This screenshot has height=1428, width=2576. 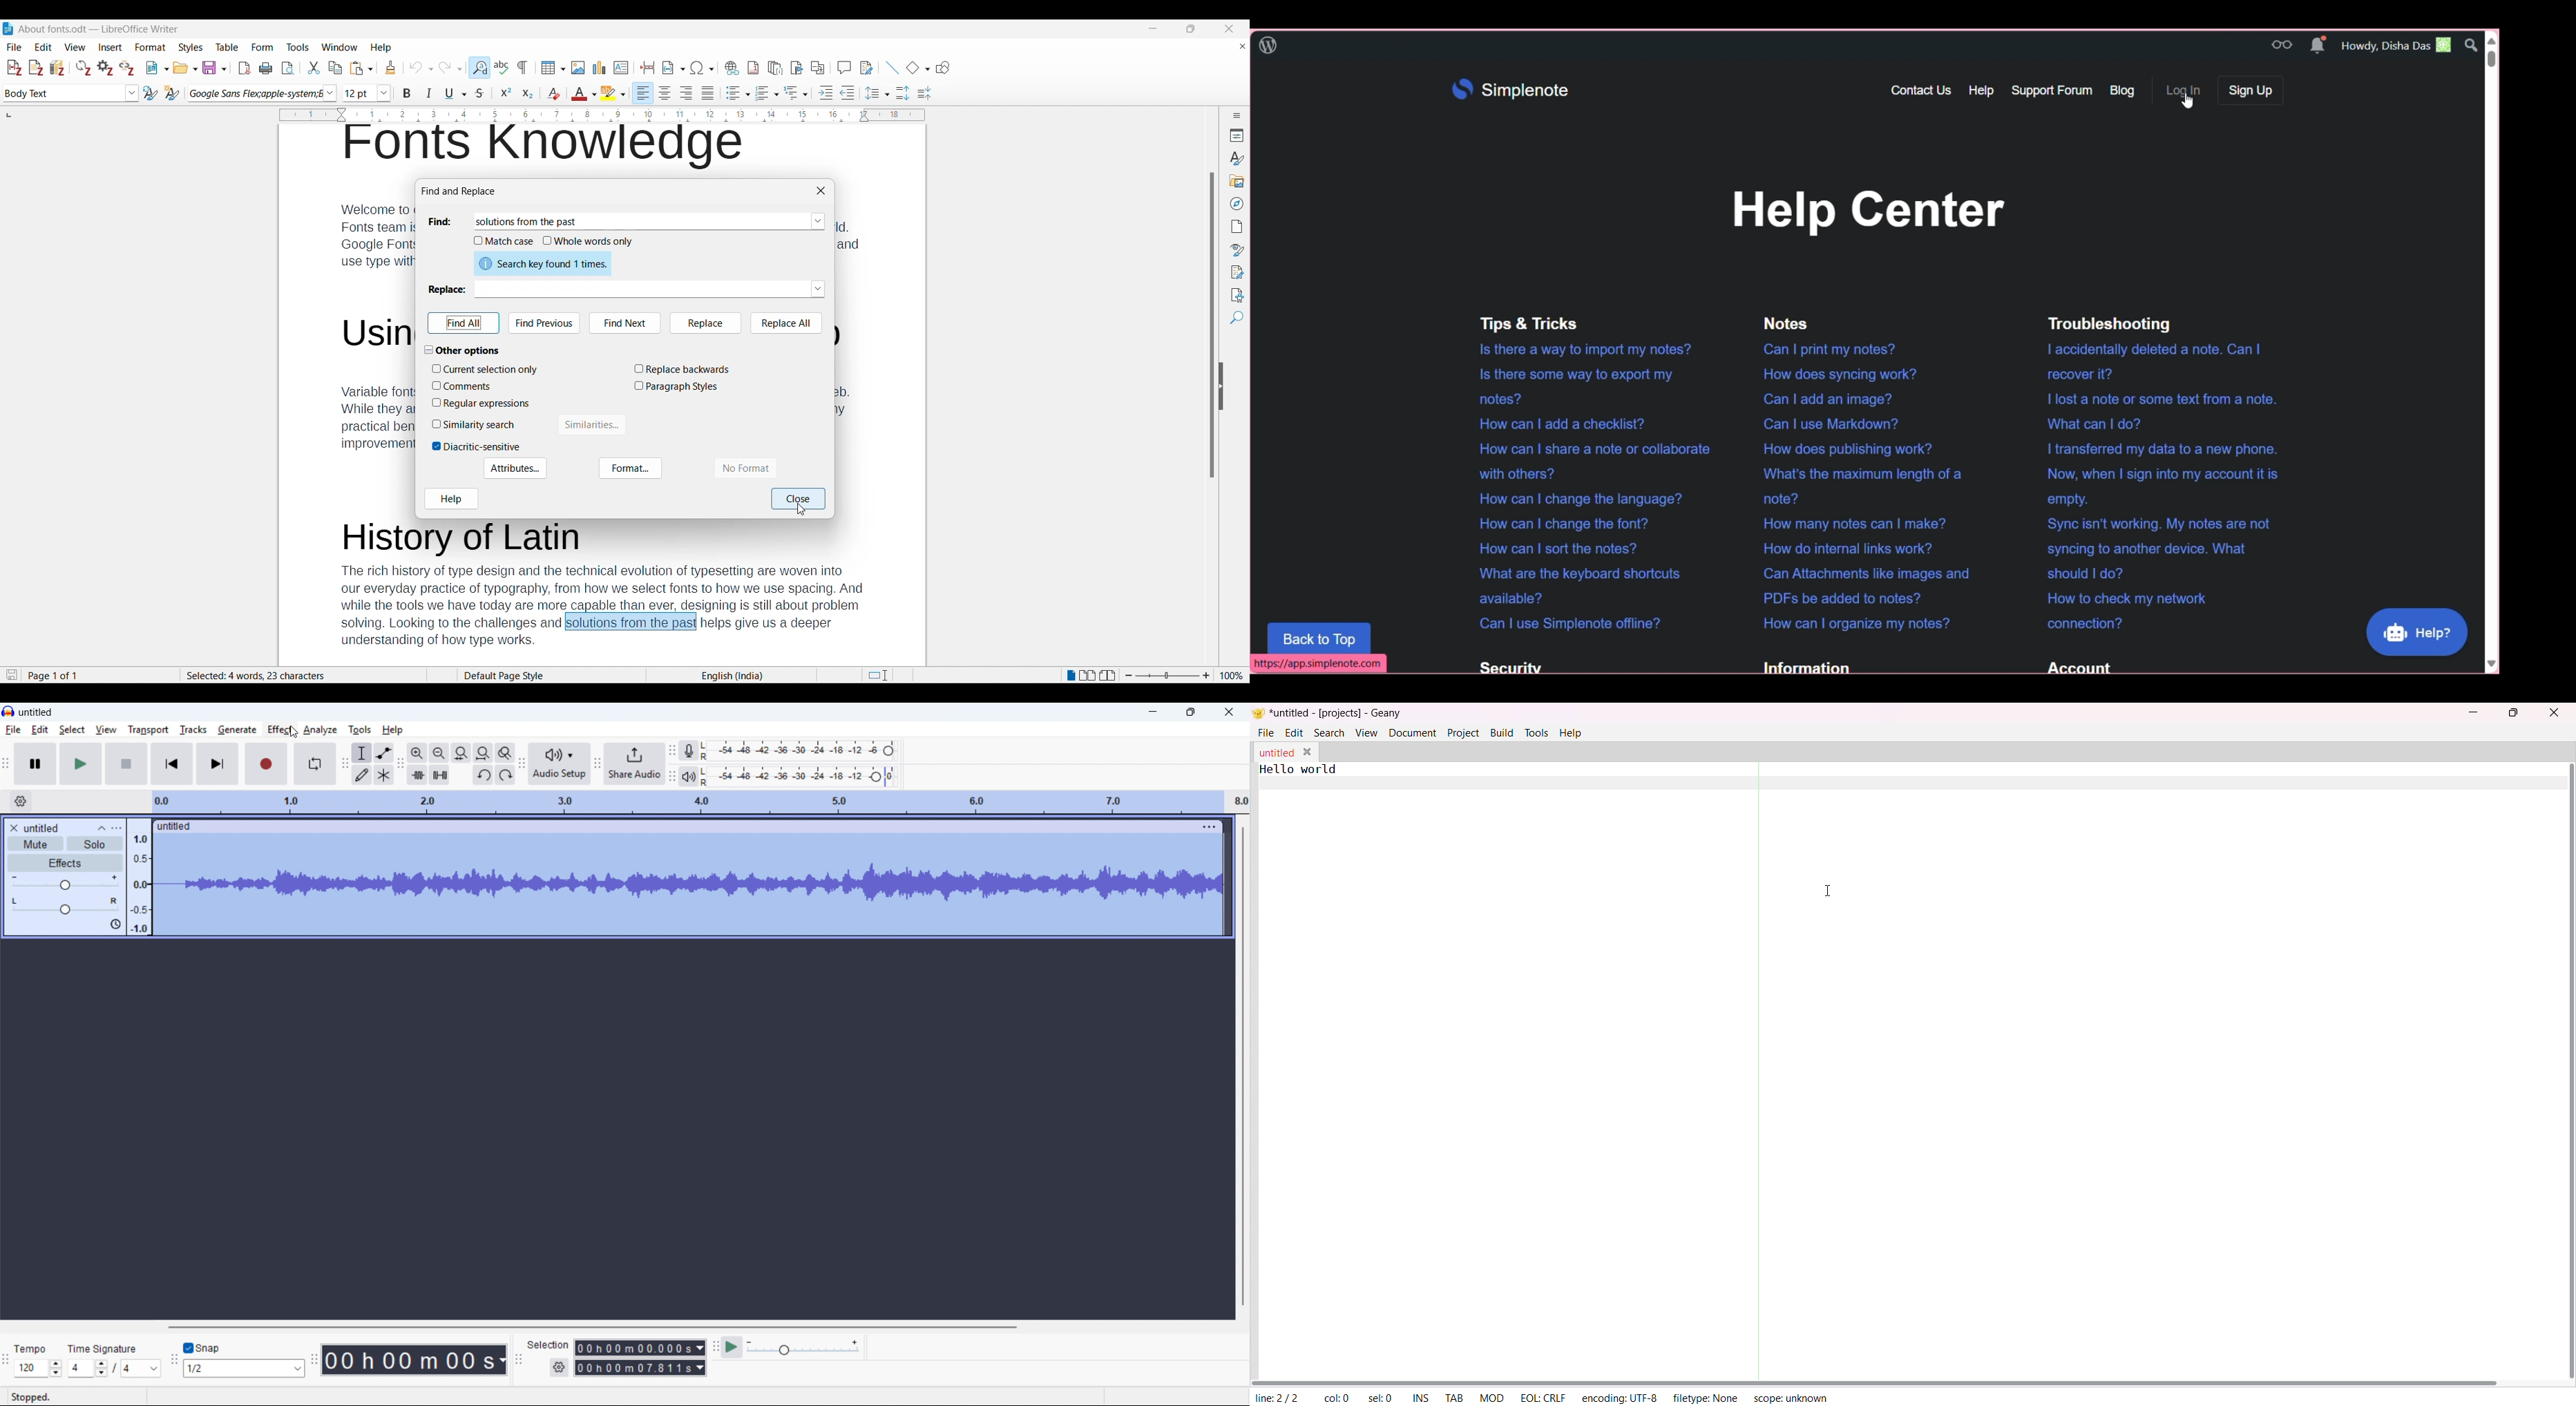 I want to click on line: 2/2, so click(x=1276, y=1398).